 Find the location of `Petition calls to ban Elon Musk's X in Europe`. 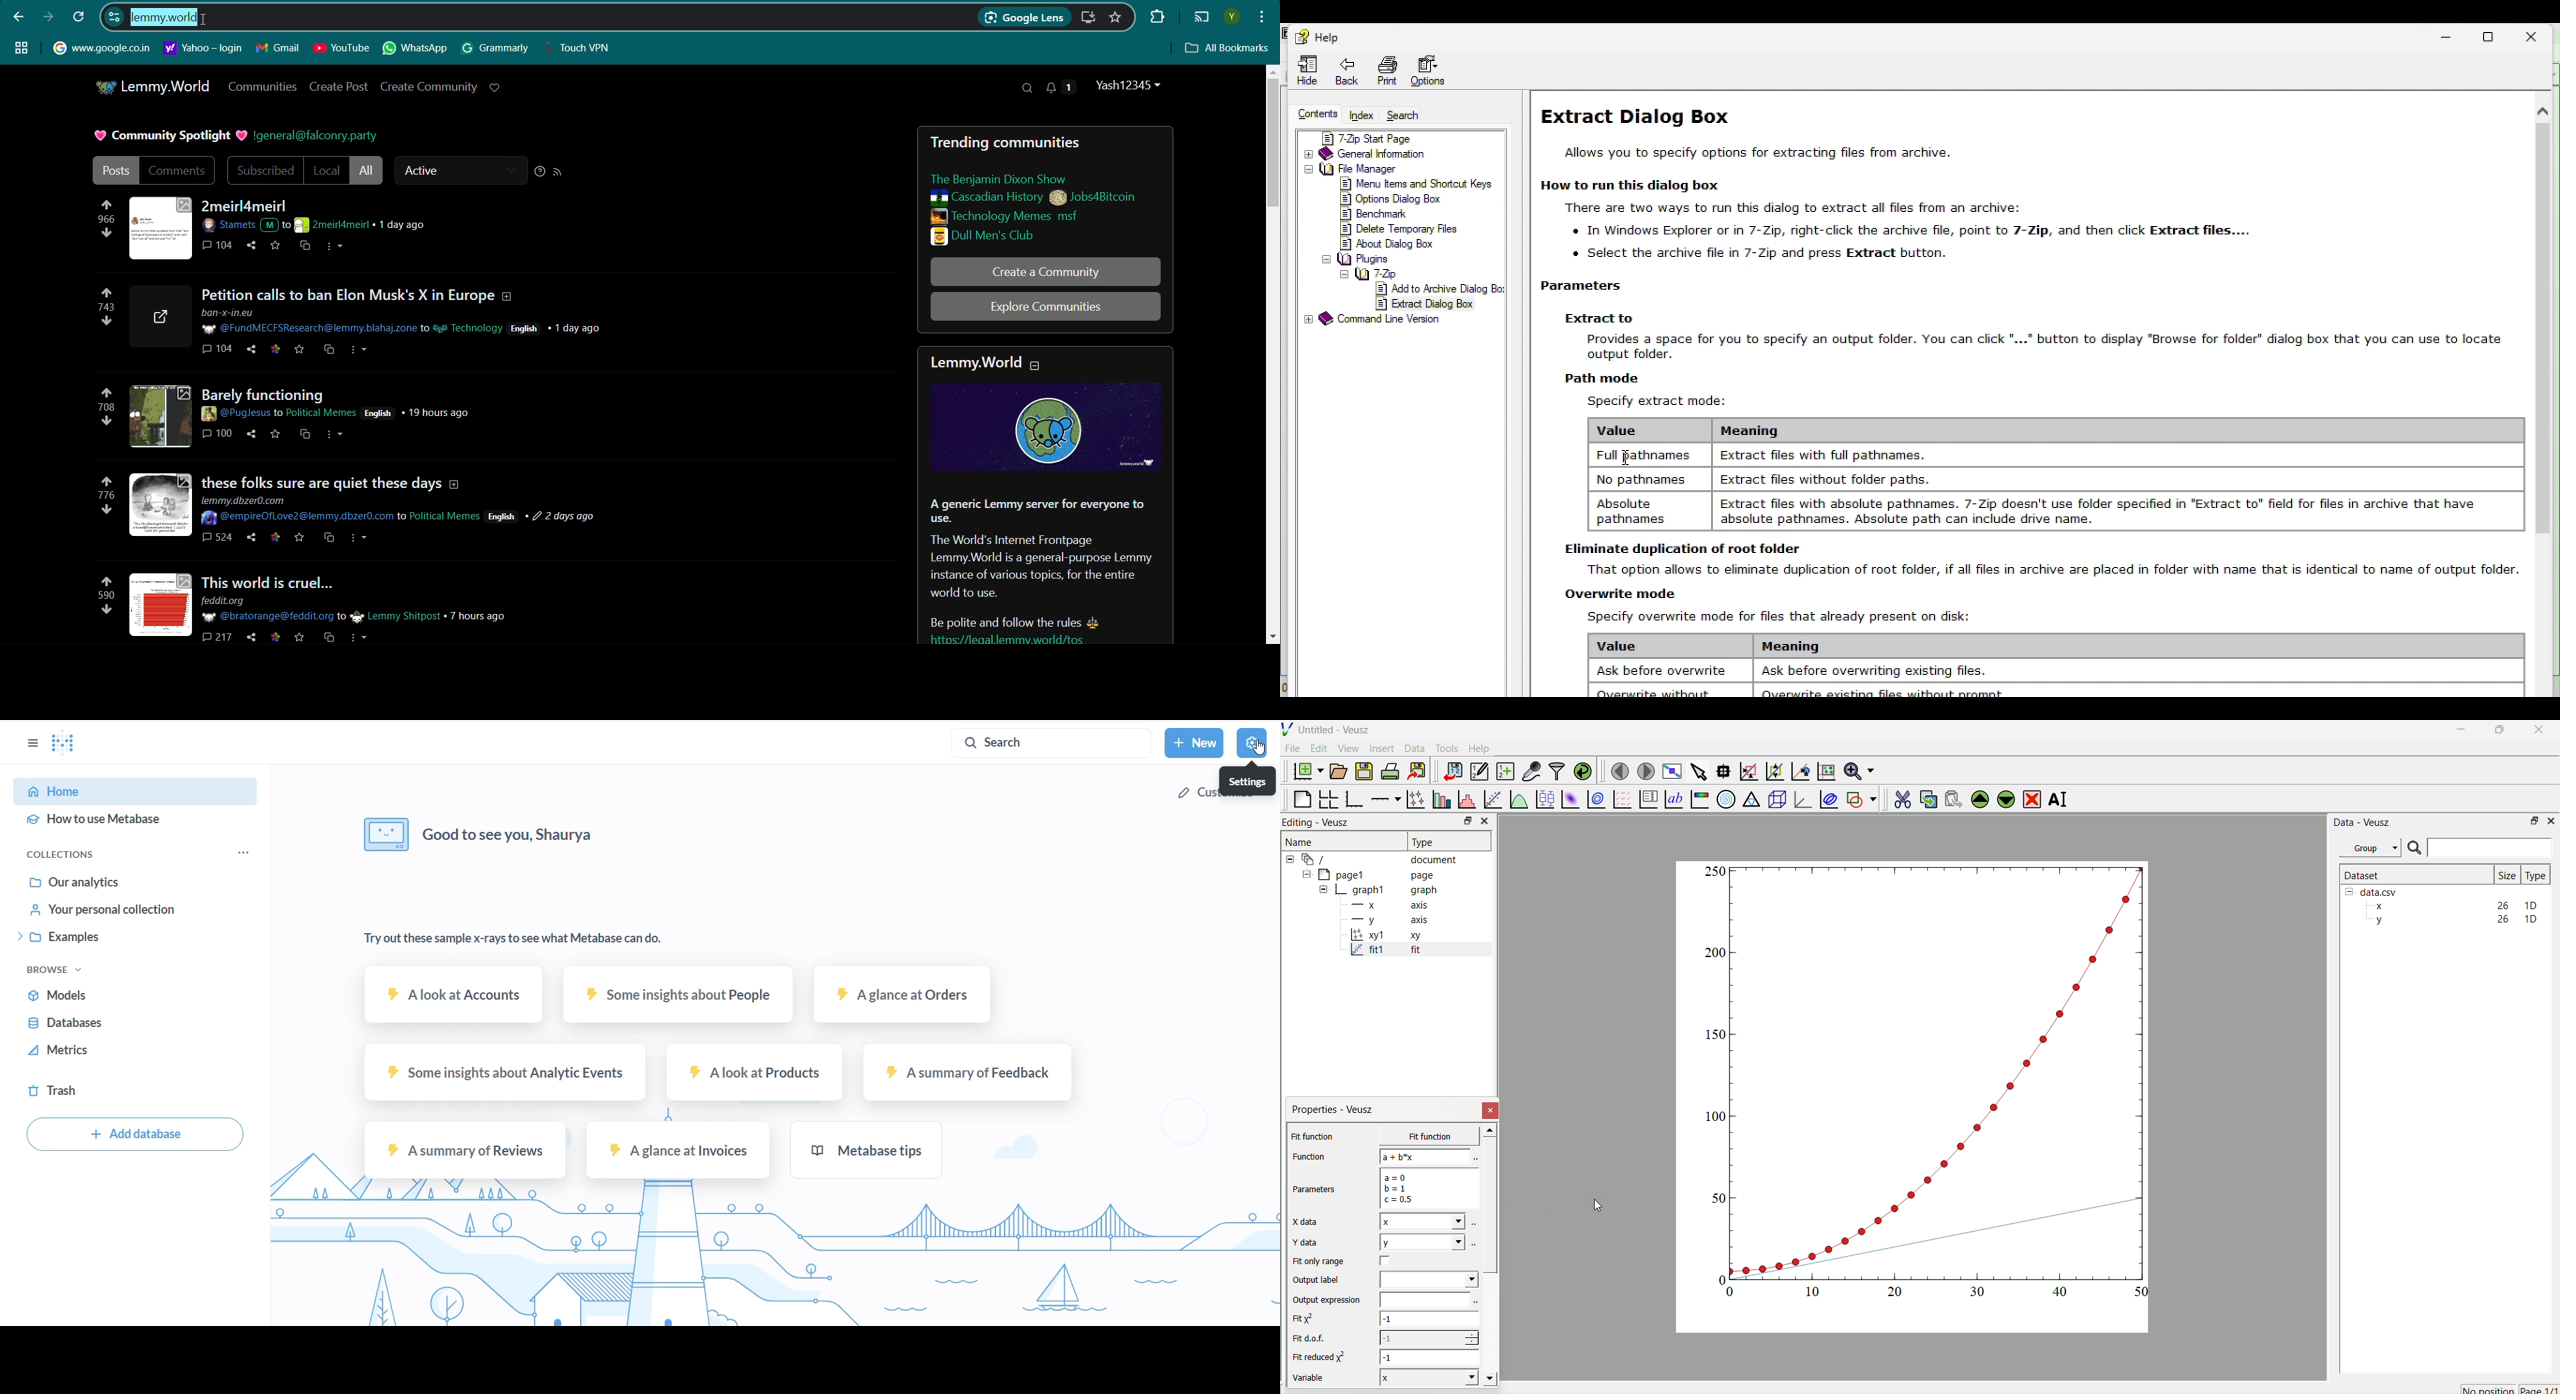

Petition calls to ban Elon Musk's X in Europe is located at coordinates (363, 296).